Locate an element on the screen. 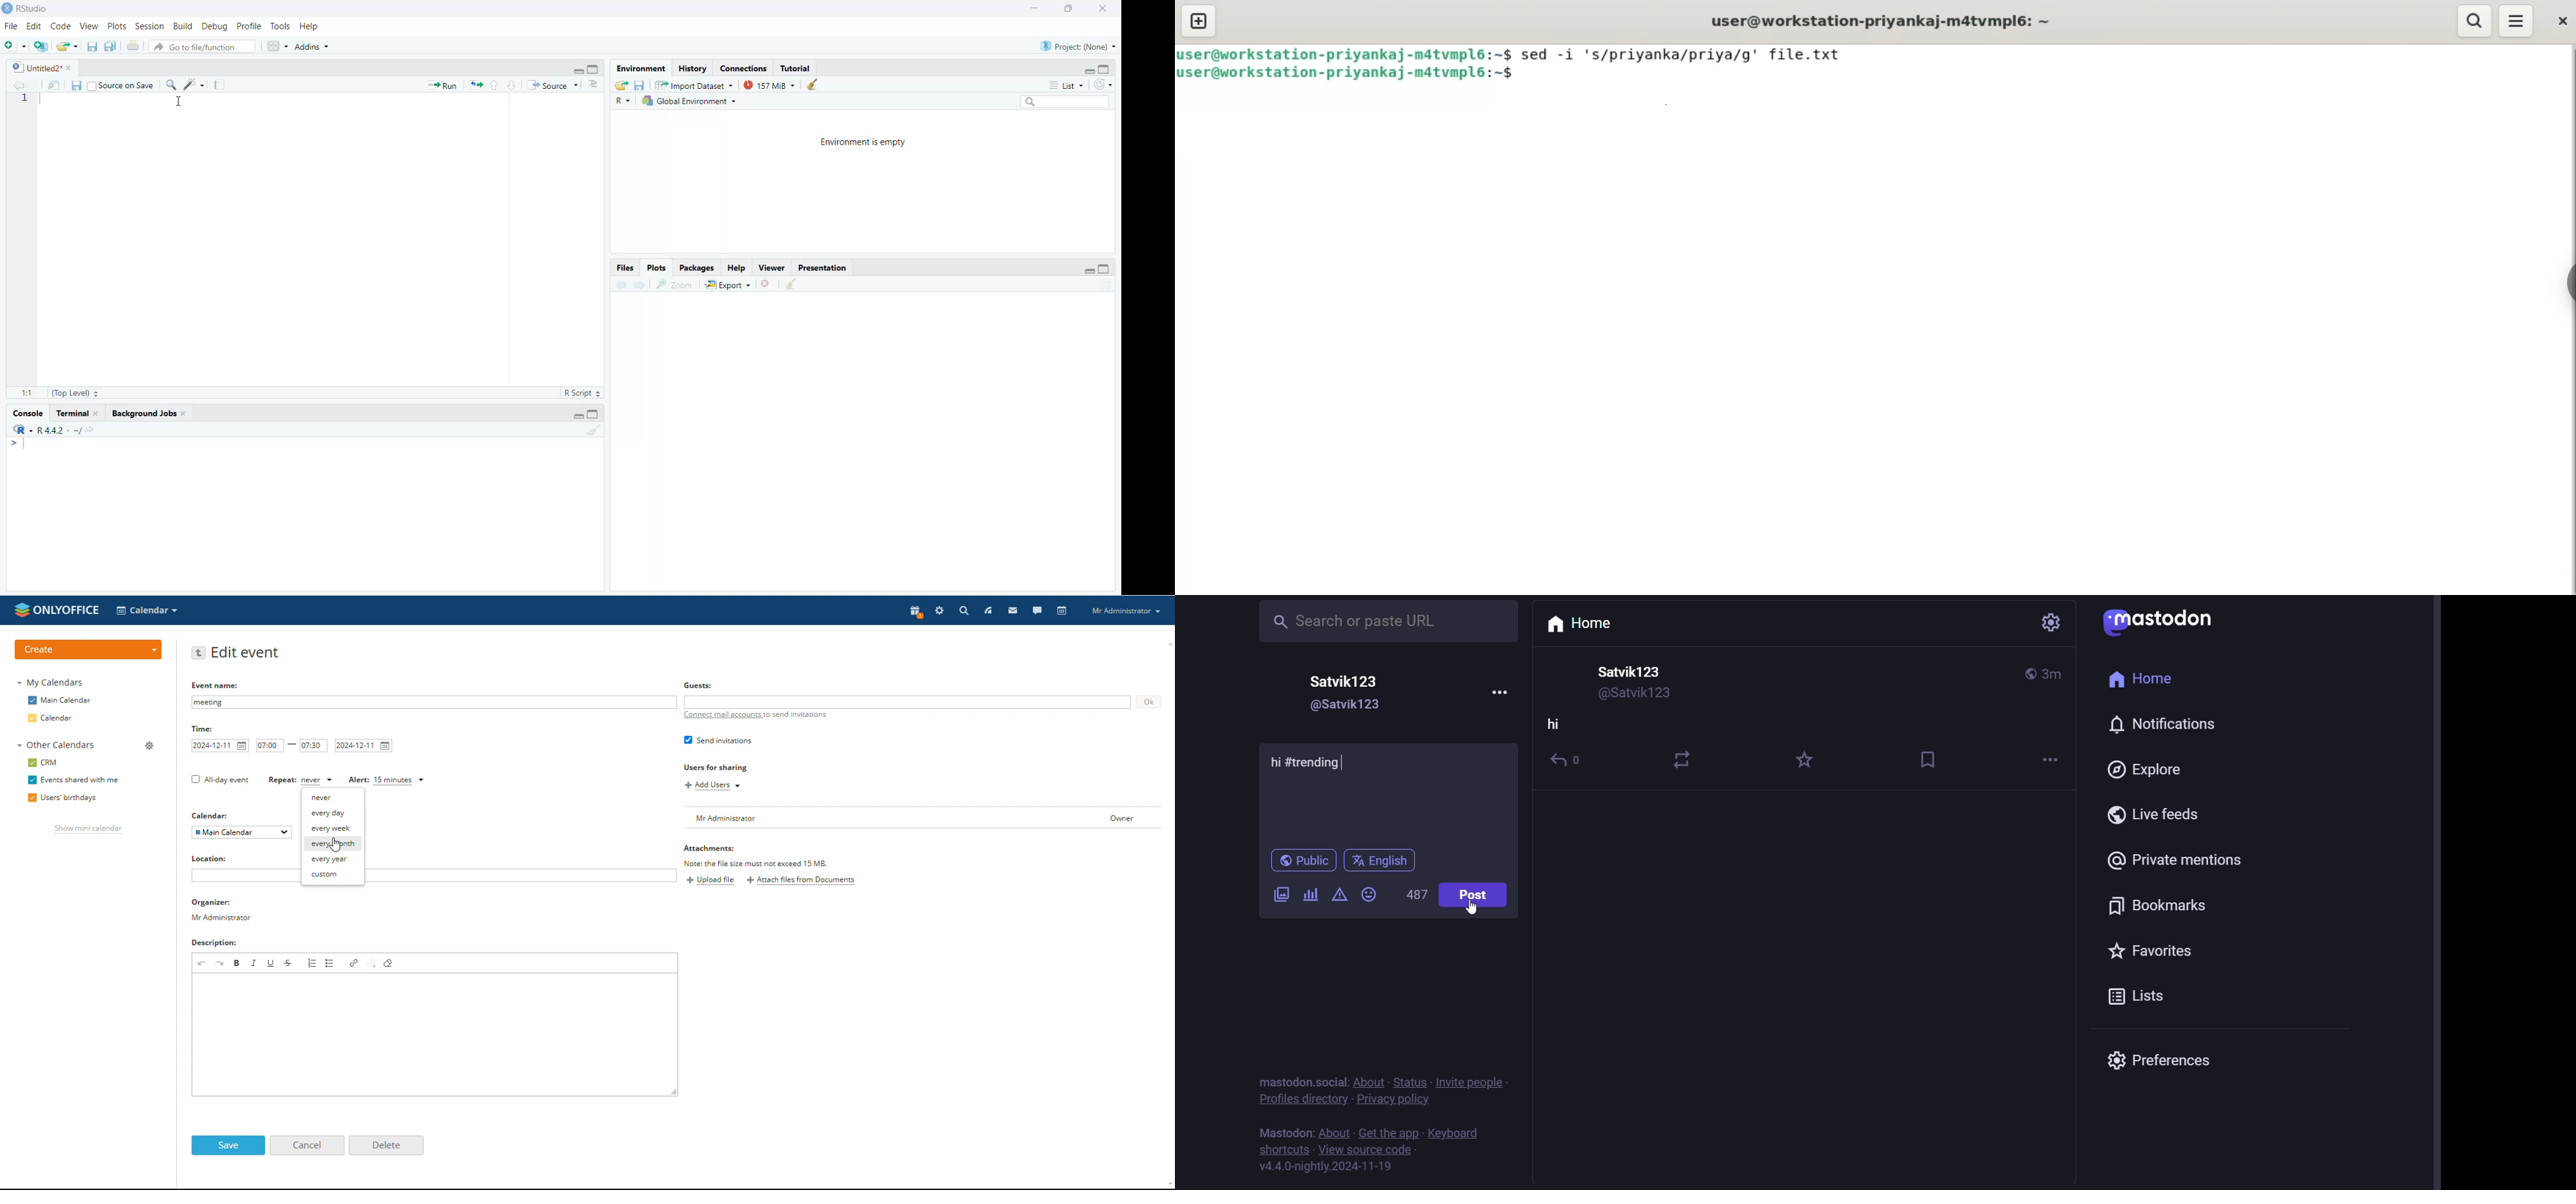 This screenshot has width=2576, height=1204. minimize is located at coordinates (578, 71).